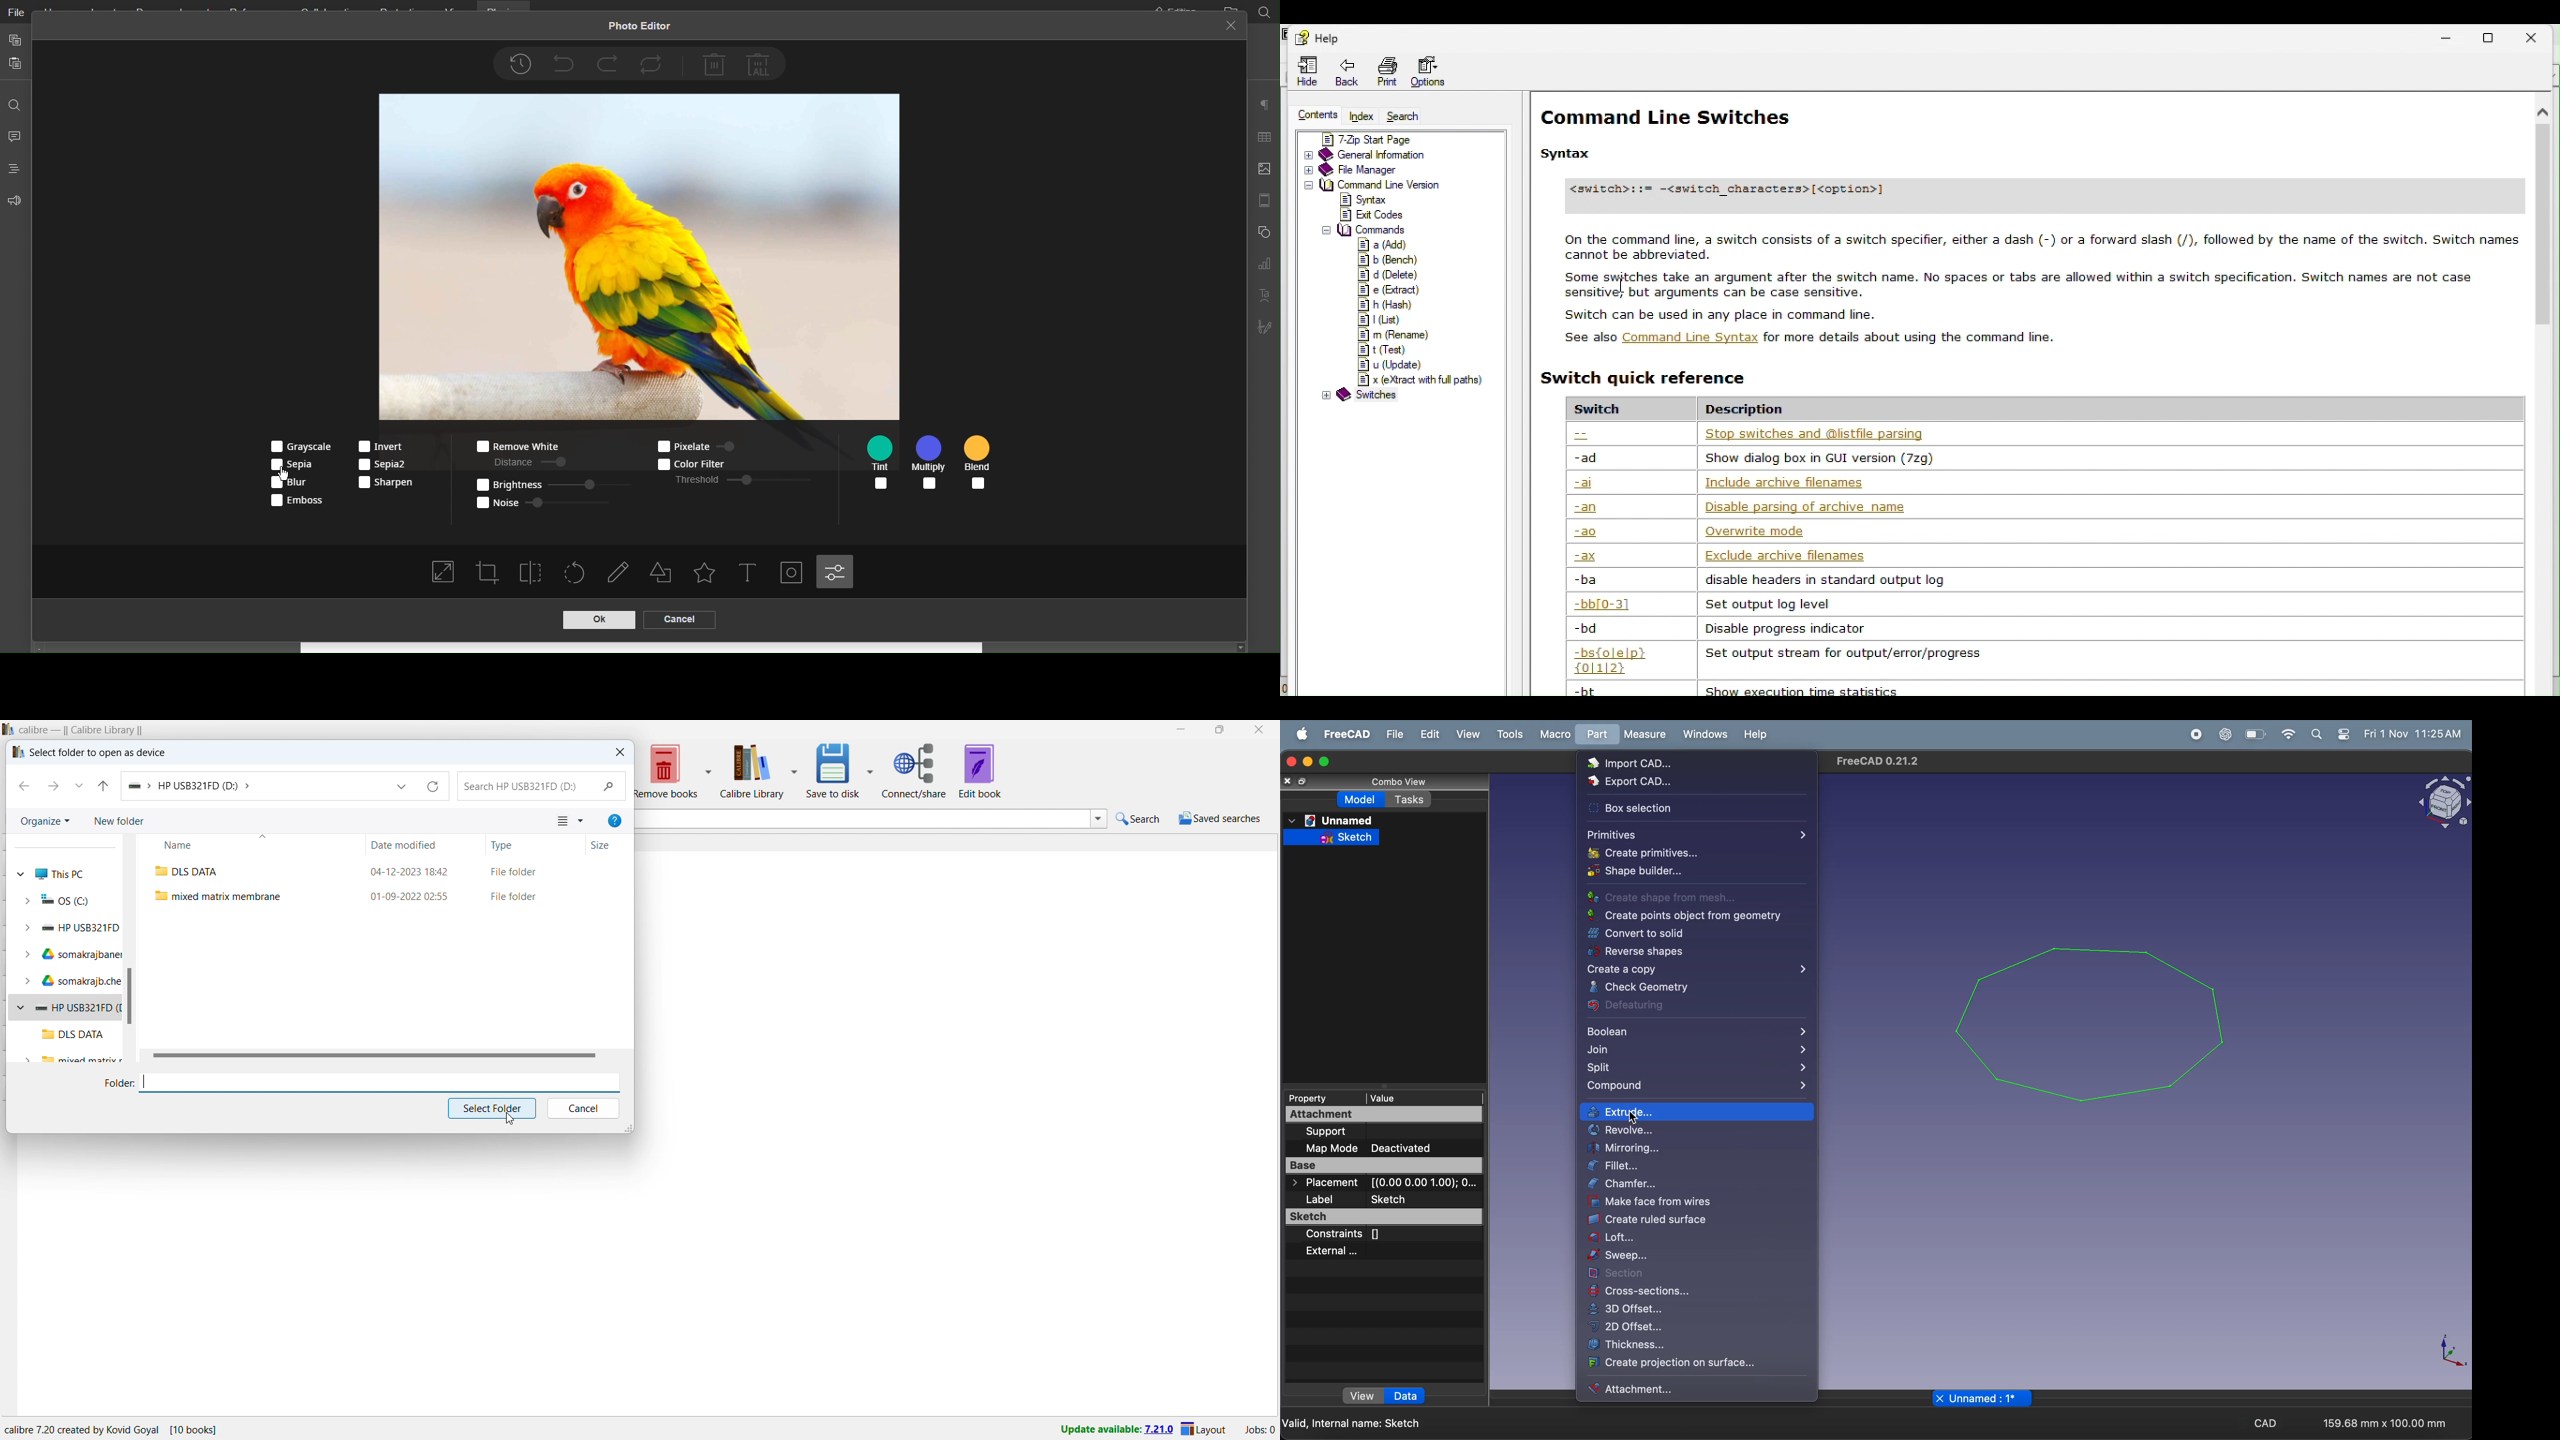 The height and width of the screenshot is (1456, 2576). Describe the element at coordinates (1694, 834) in the screenshot. I see `primitives` at that location.